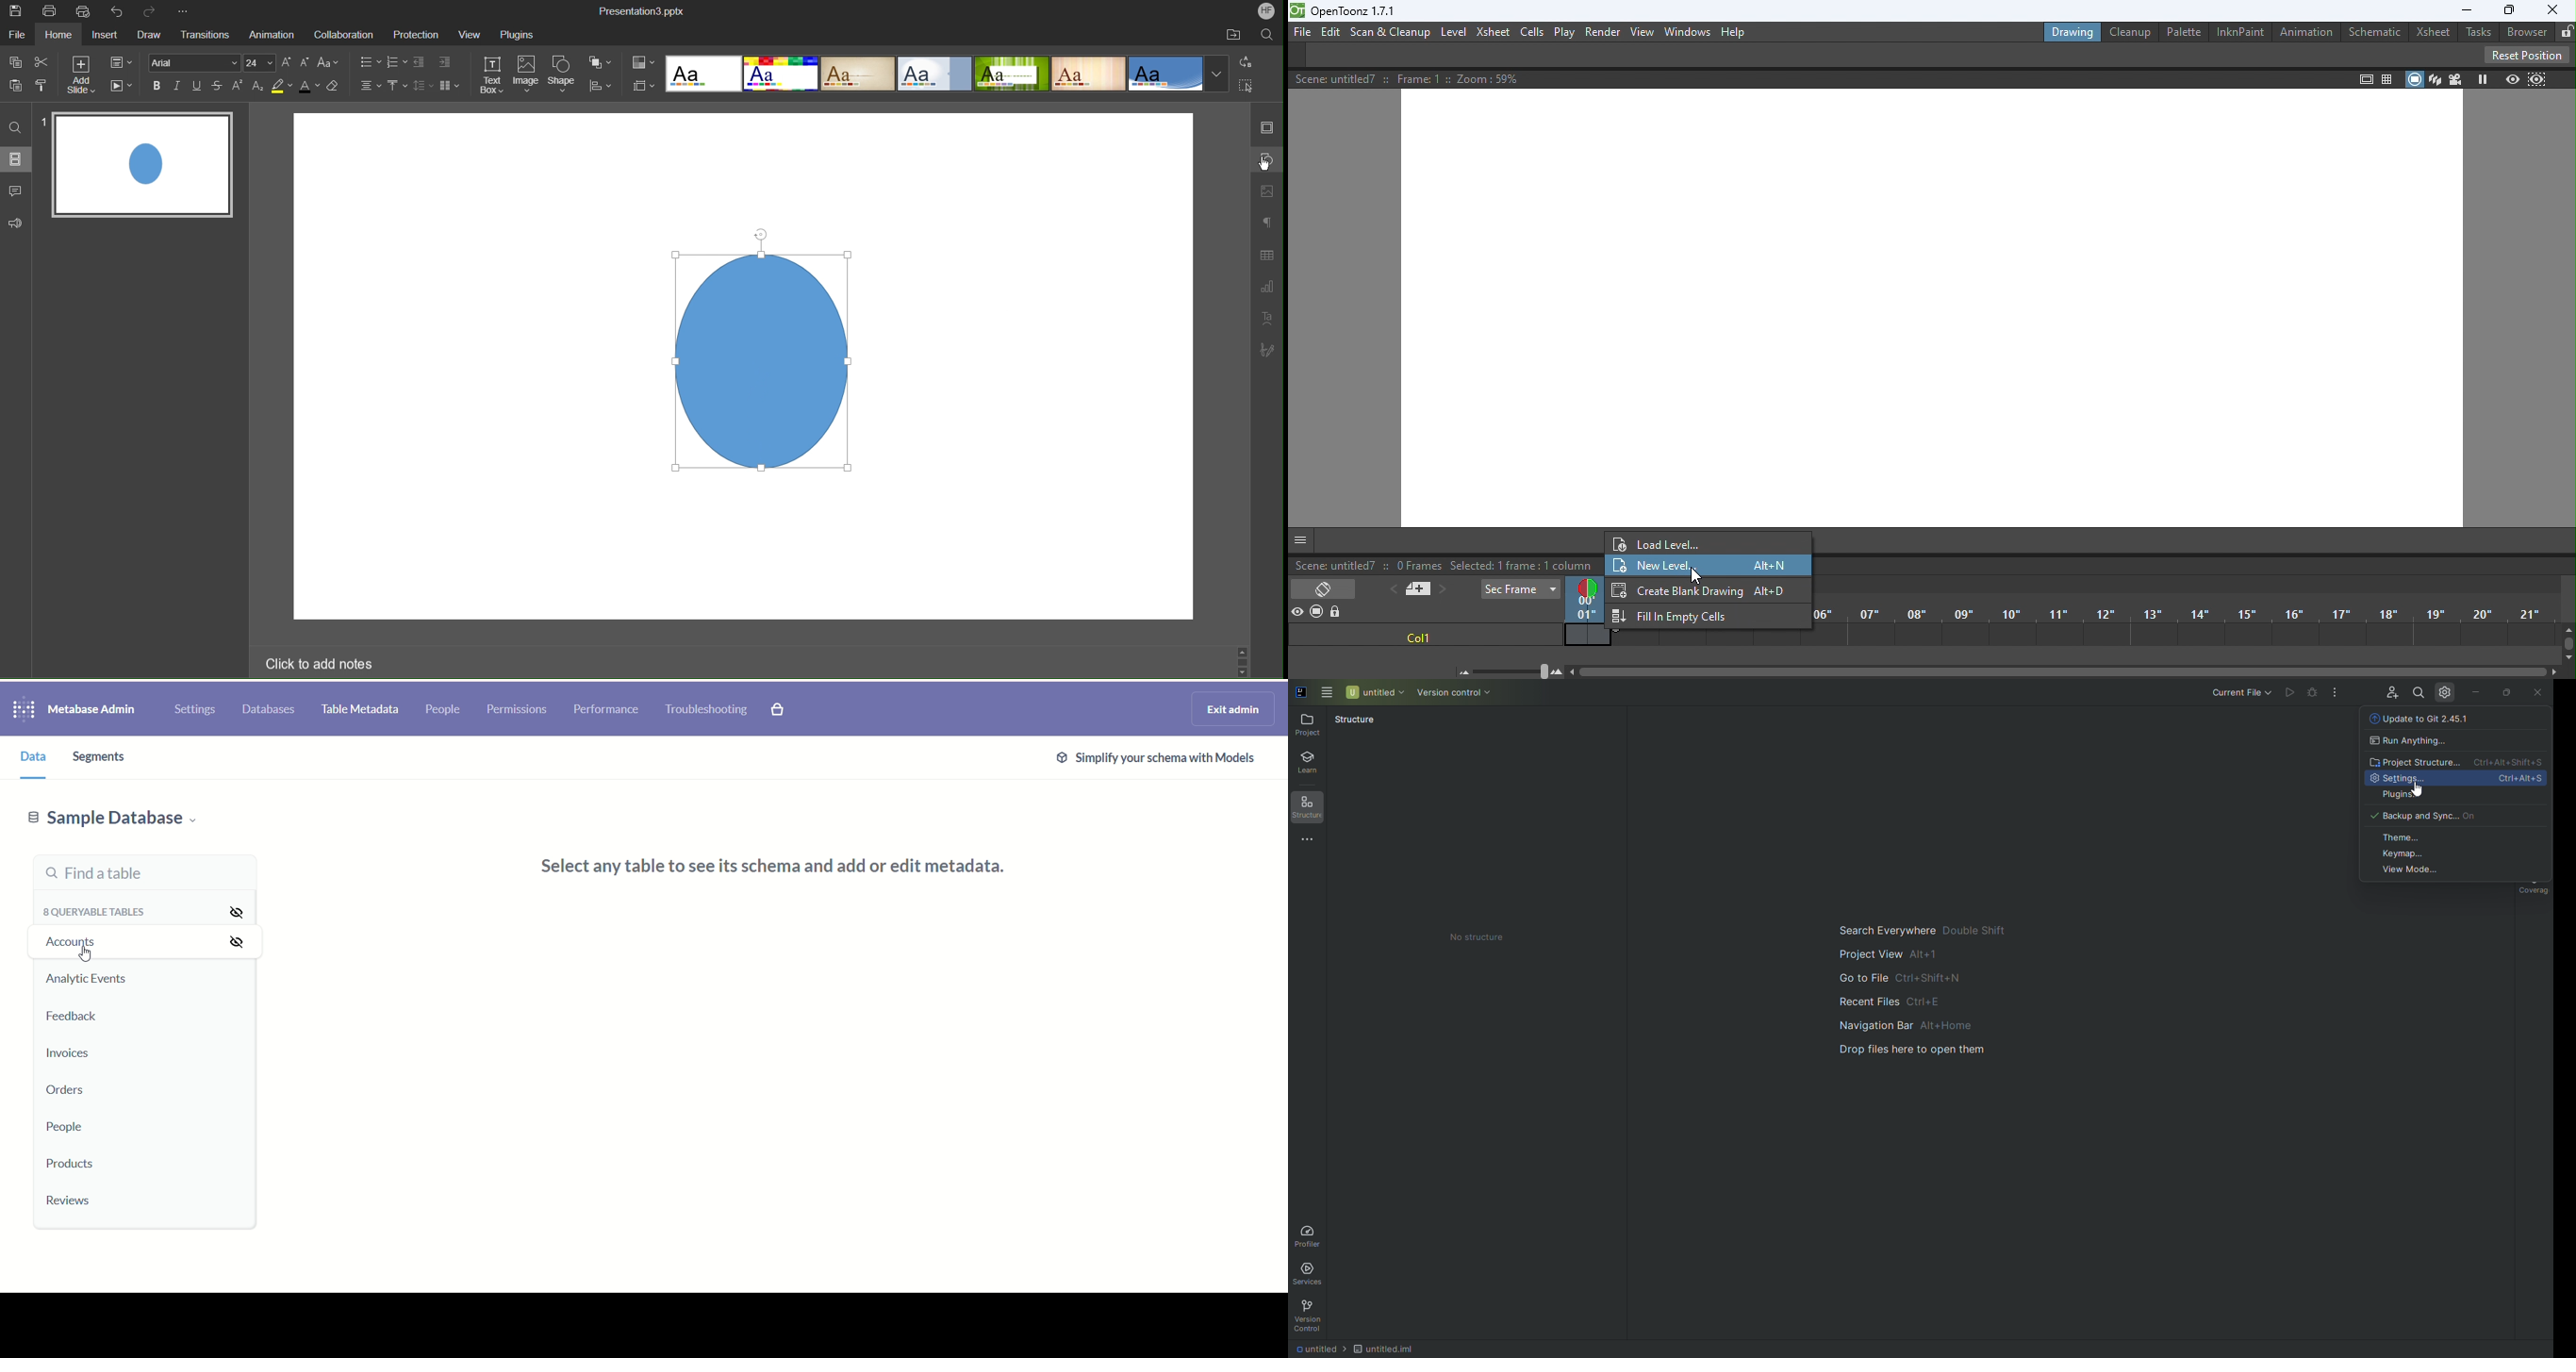 The width and height of the screenshot is (2576, 1372). What do you see at coordinates (2129, 32) in the screenshot?
I see `Cleanup` at bounding box center [2129, 32].